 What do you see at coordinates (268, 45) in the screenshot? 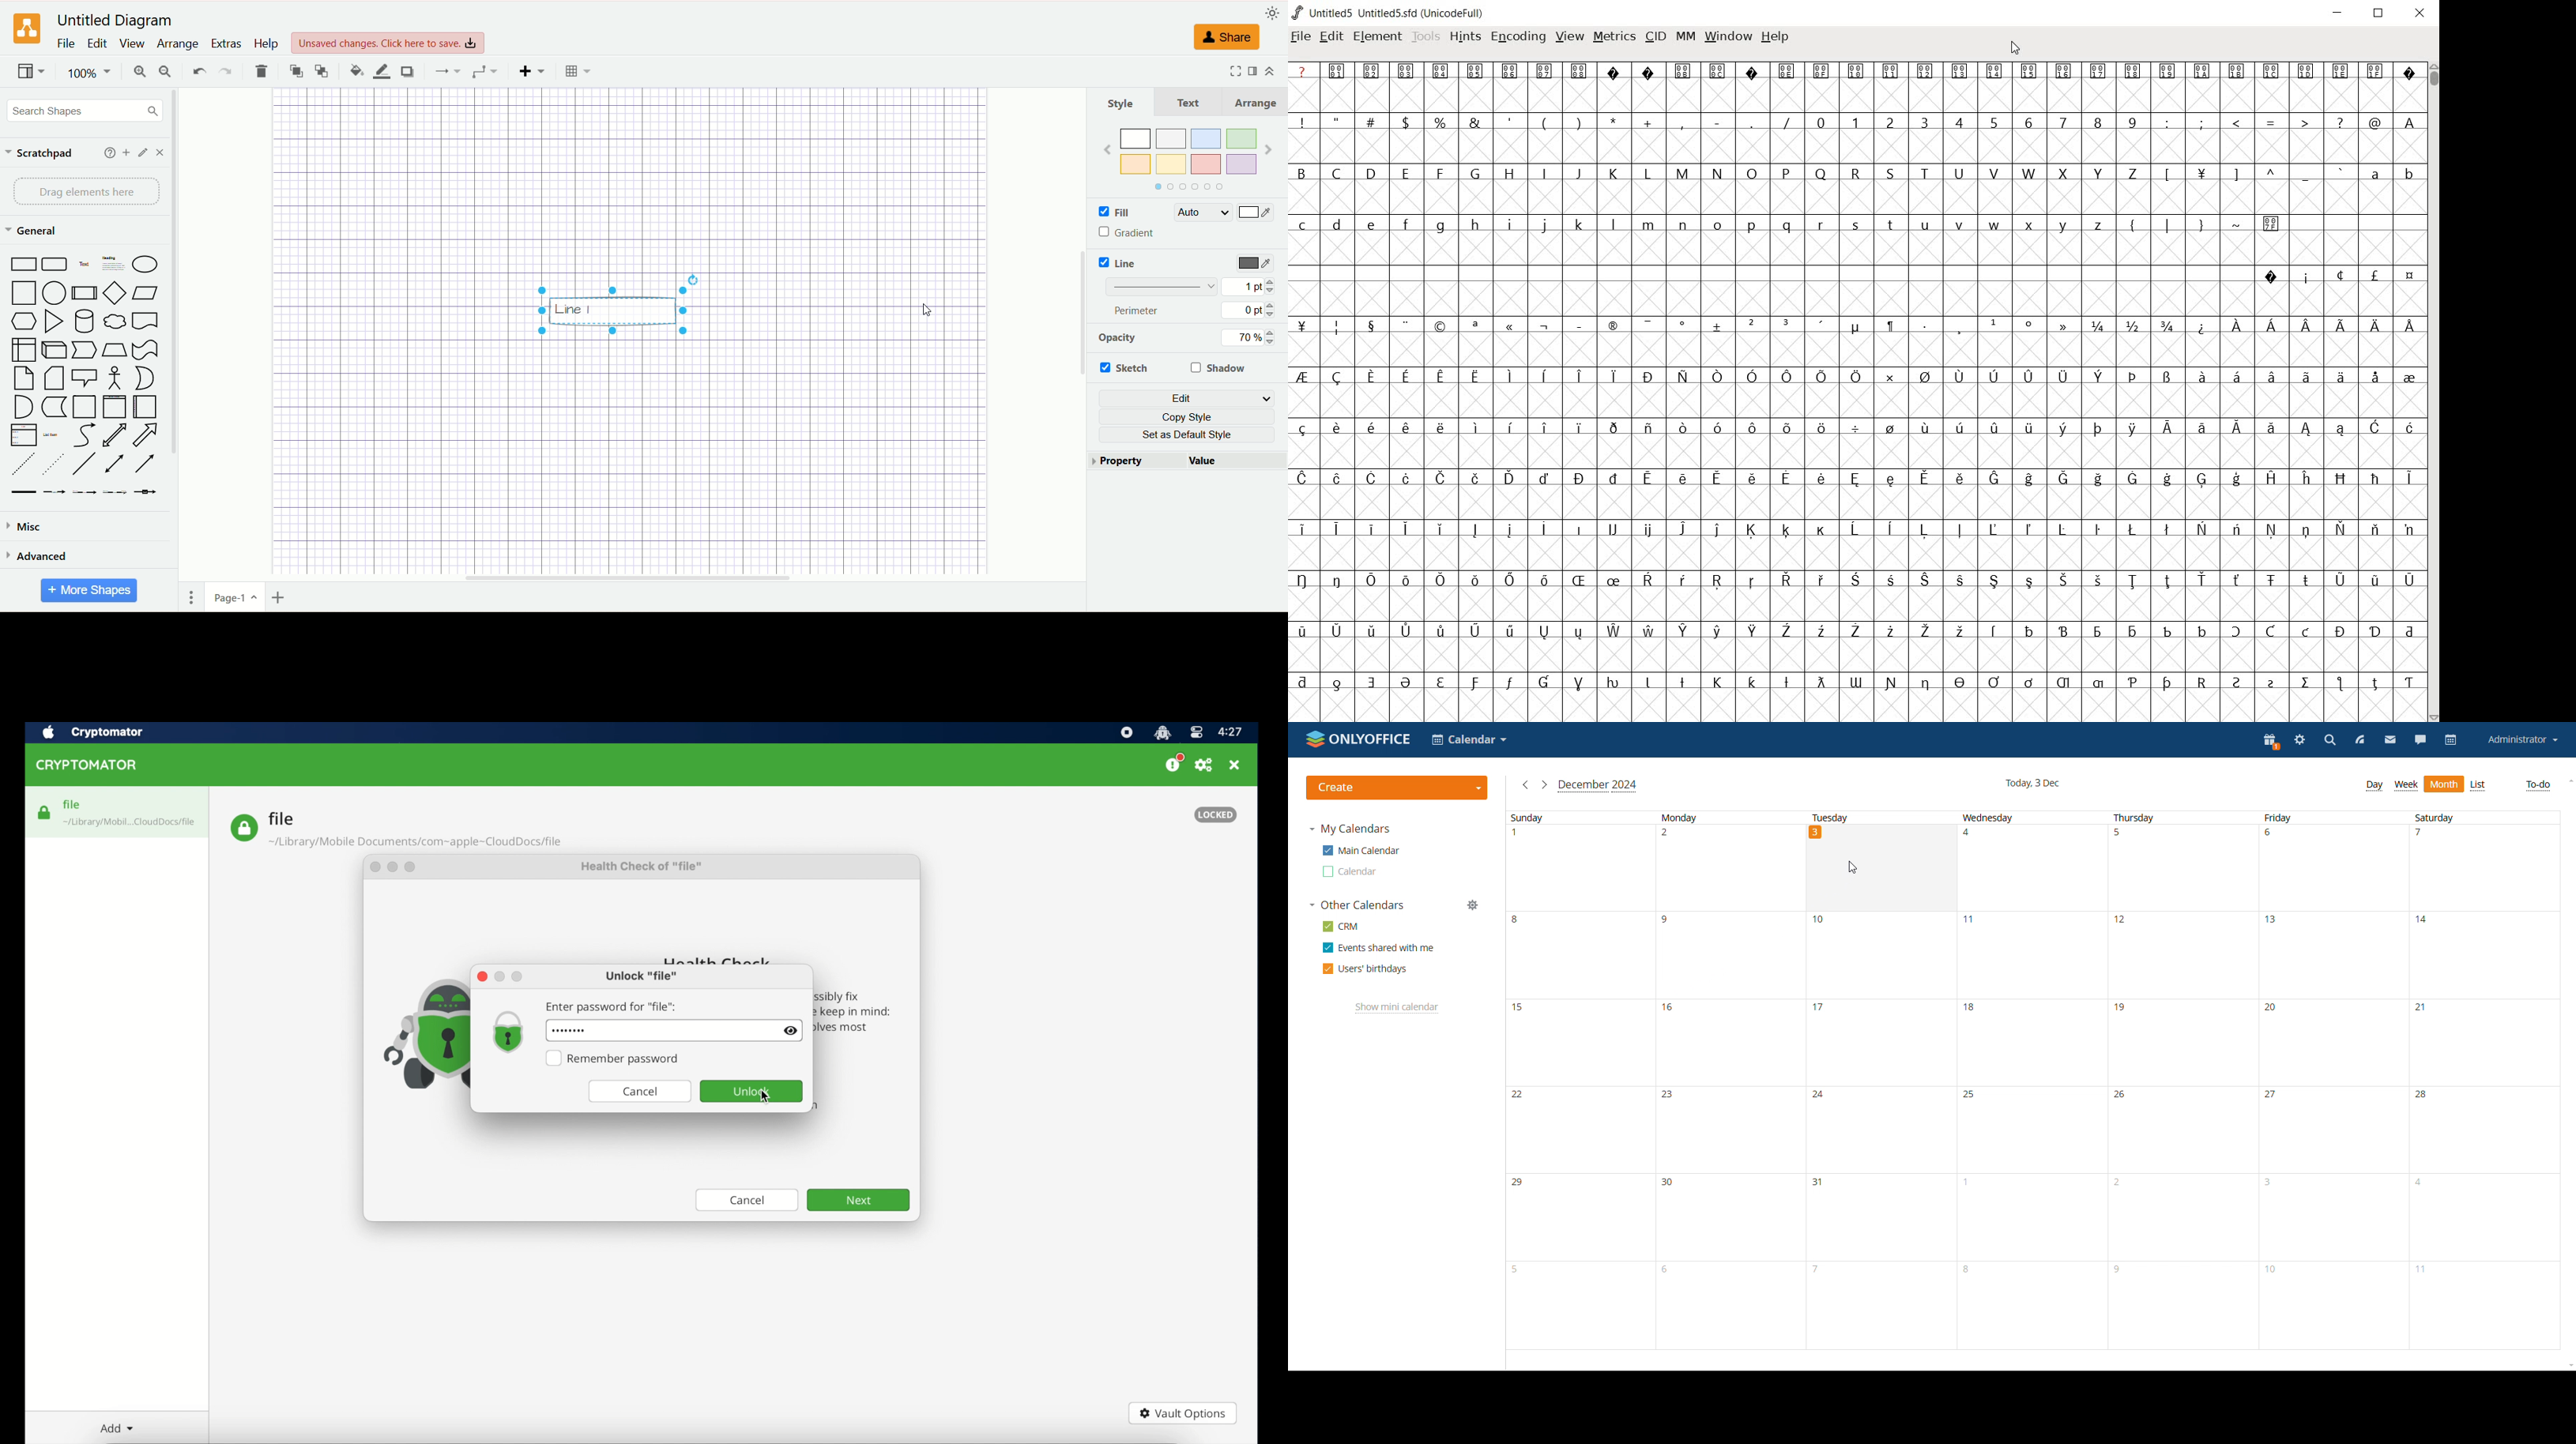
I see `help` at bounding box center [268, 45].